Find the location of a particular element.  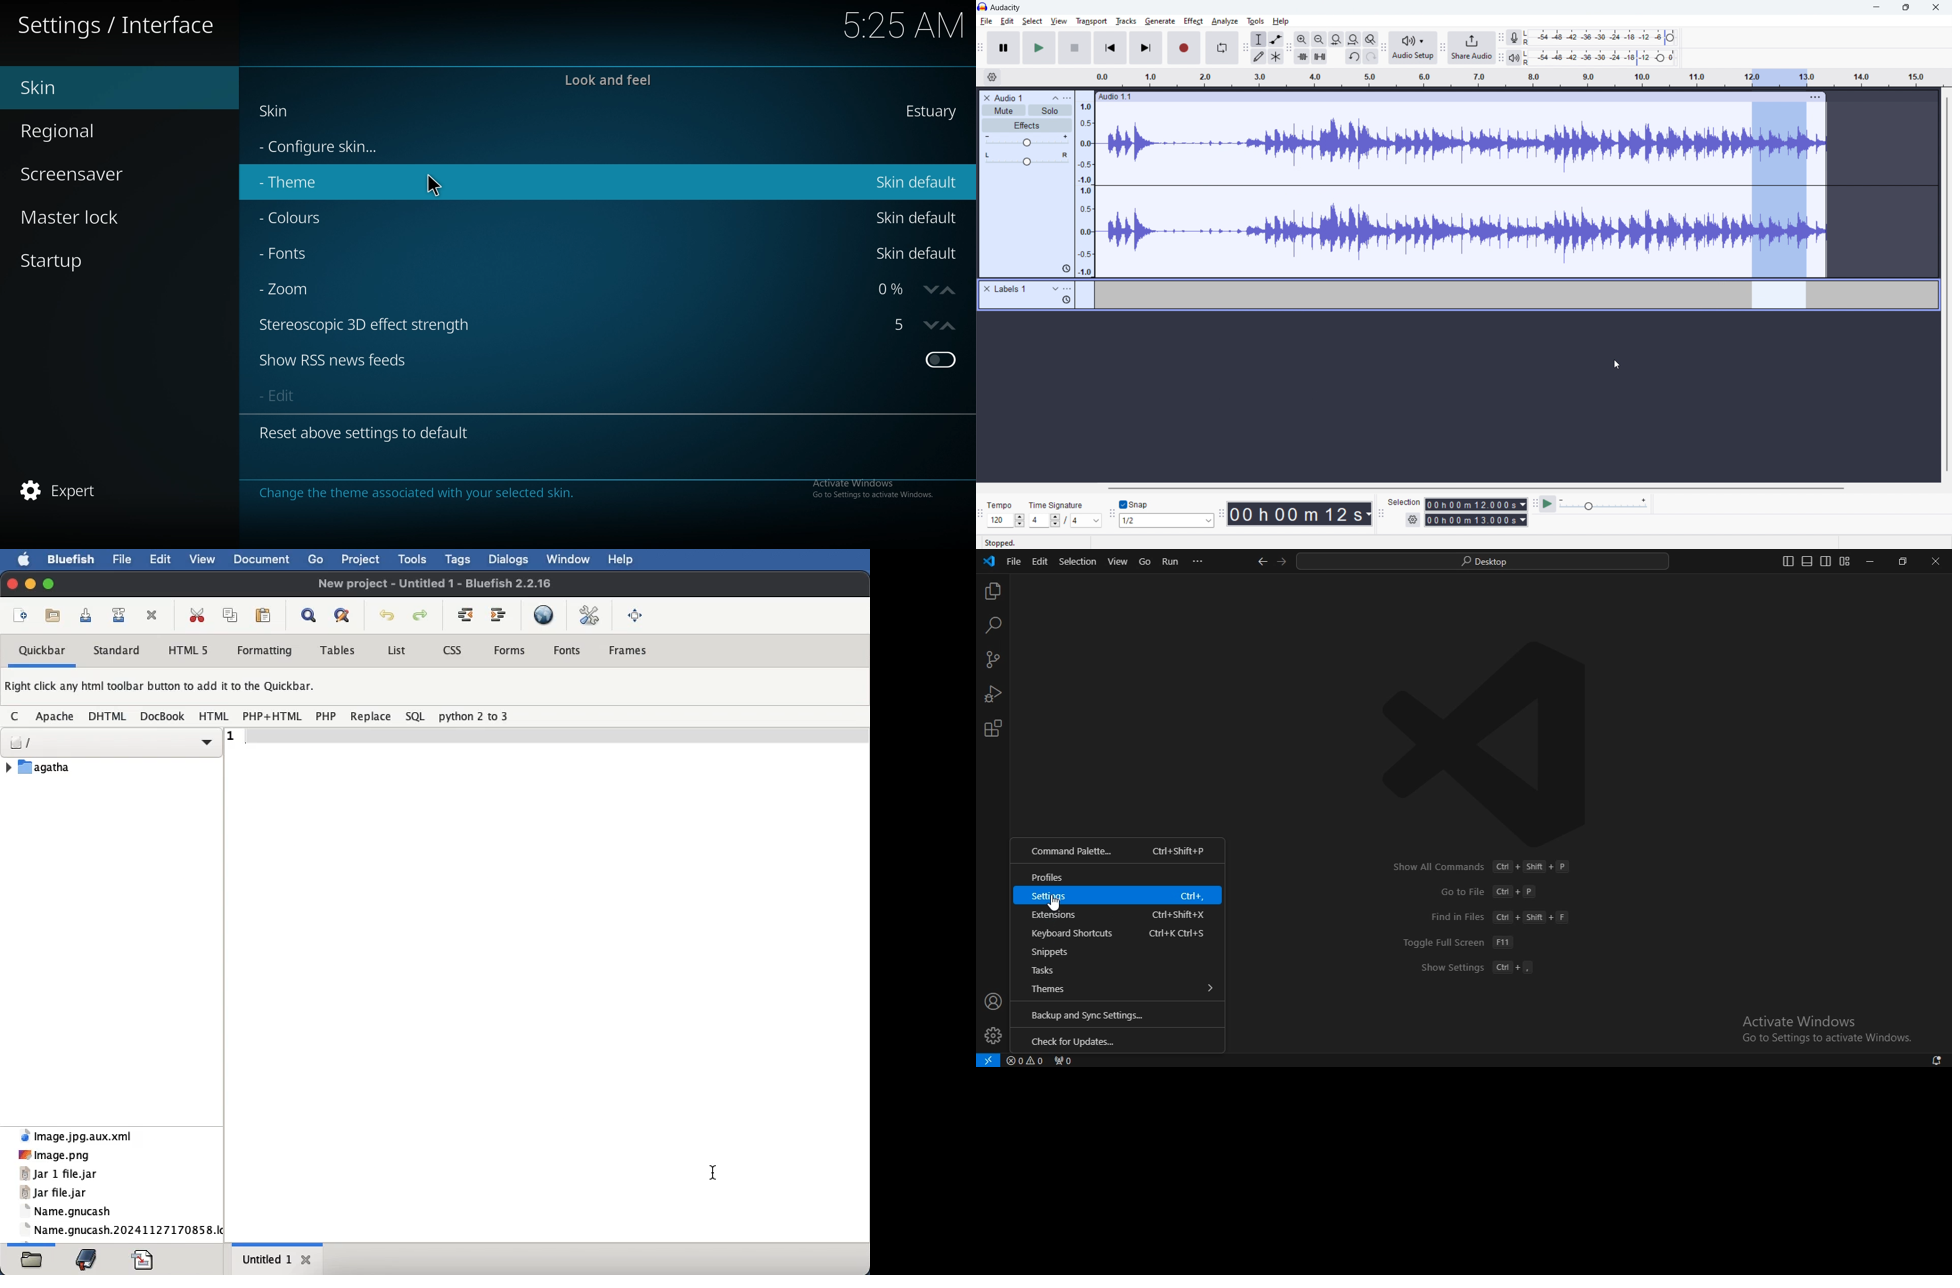

sql is located at coordinates (416, 716).